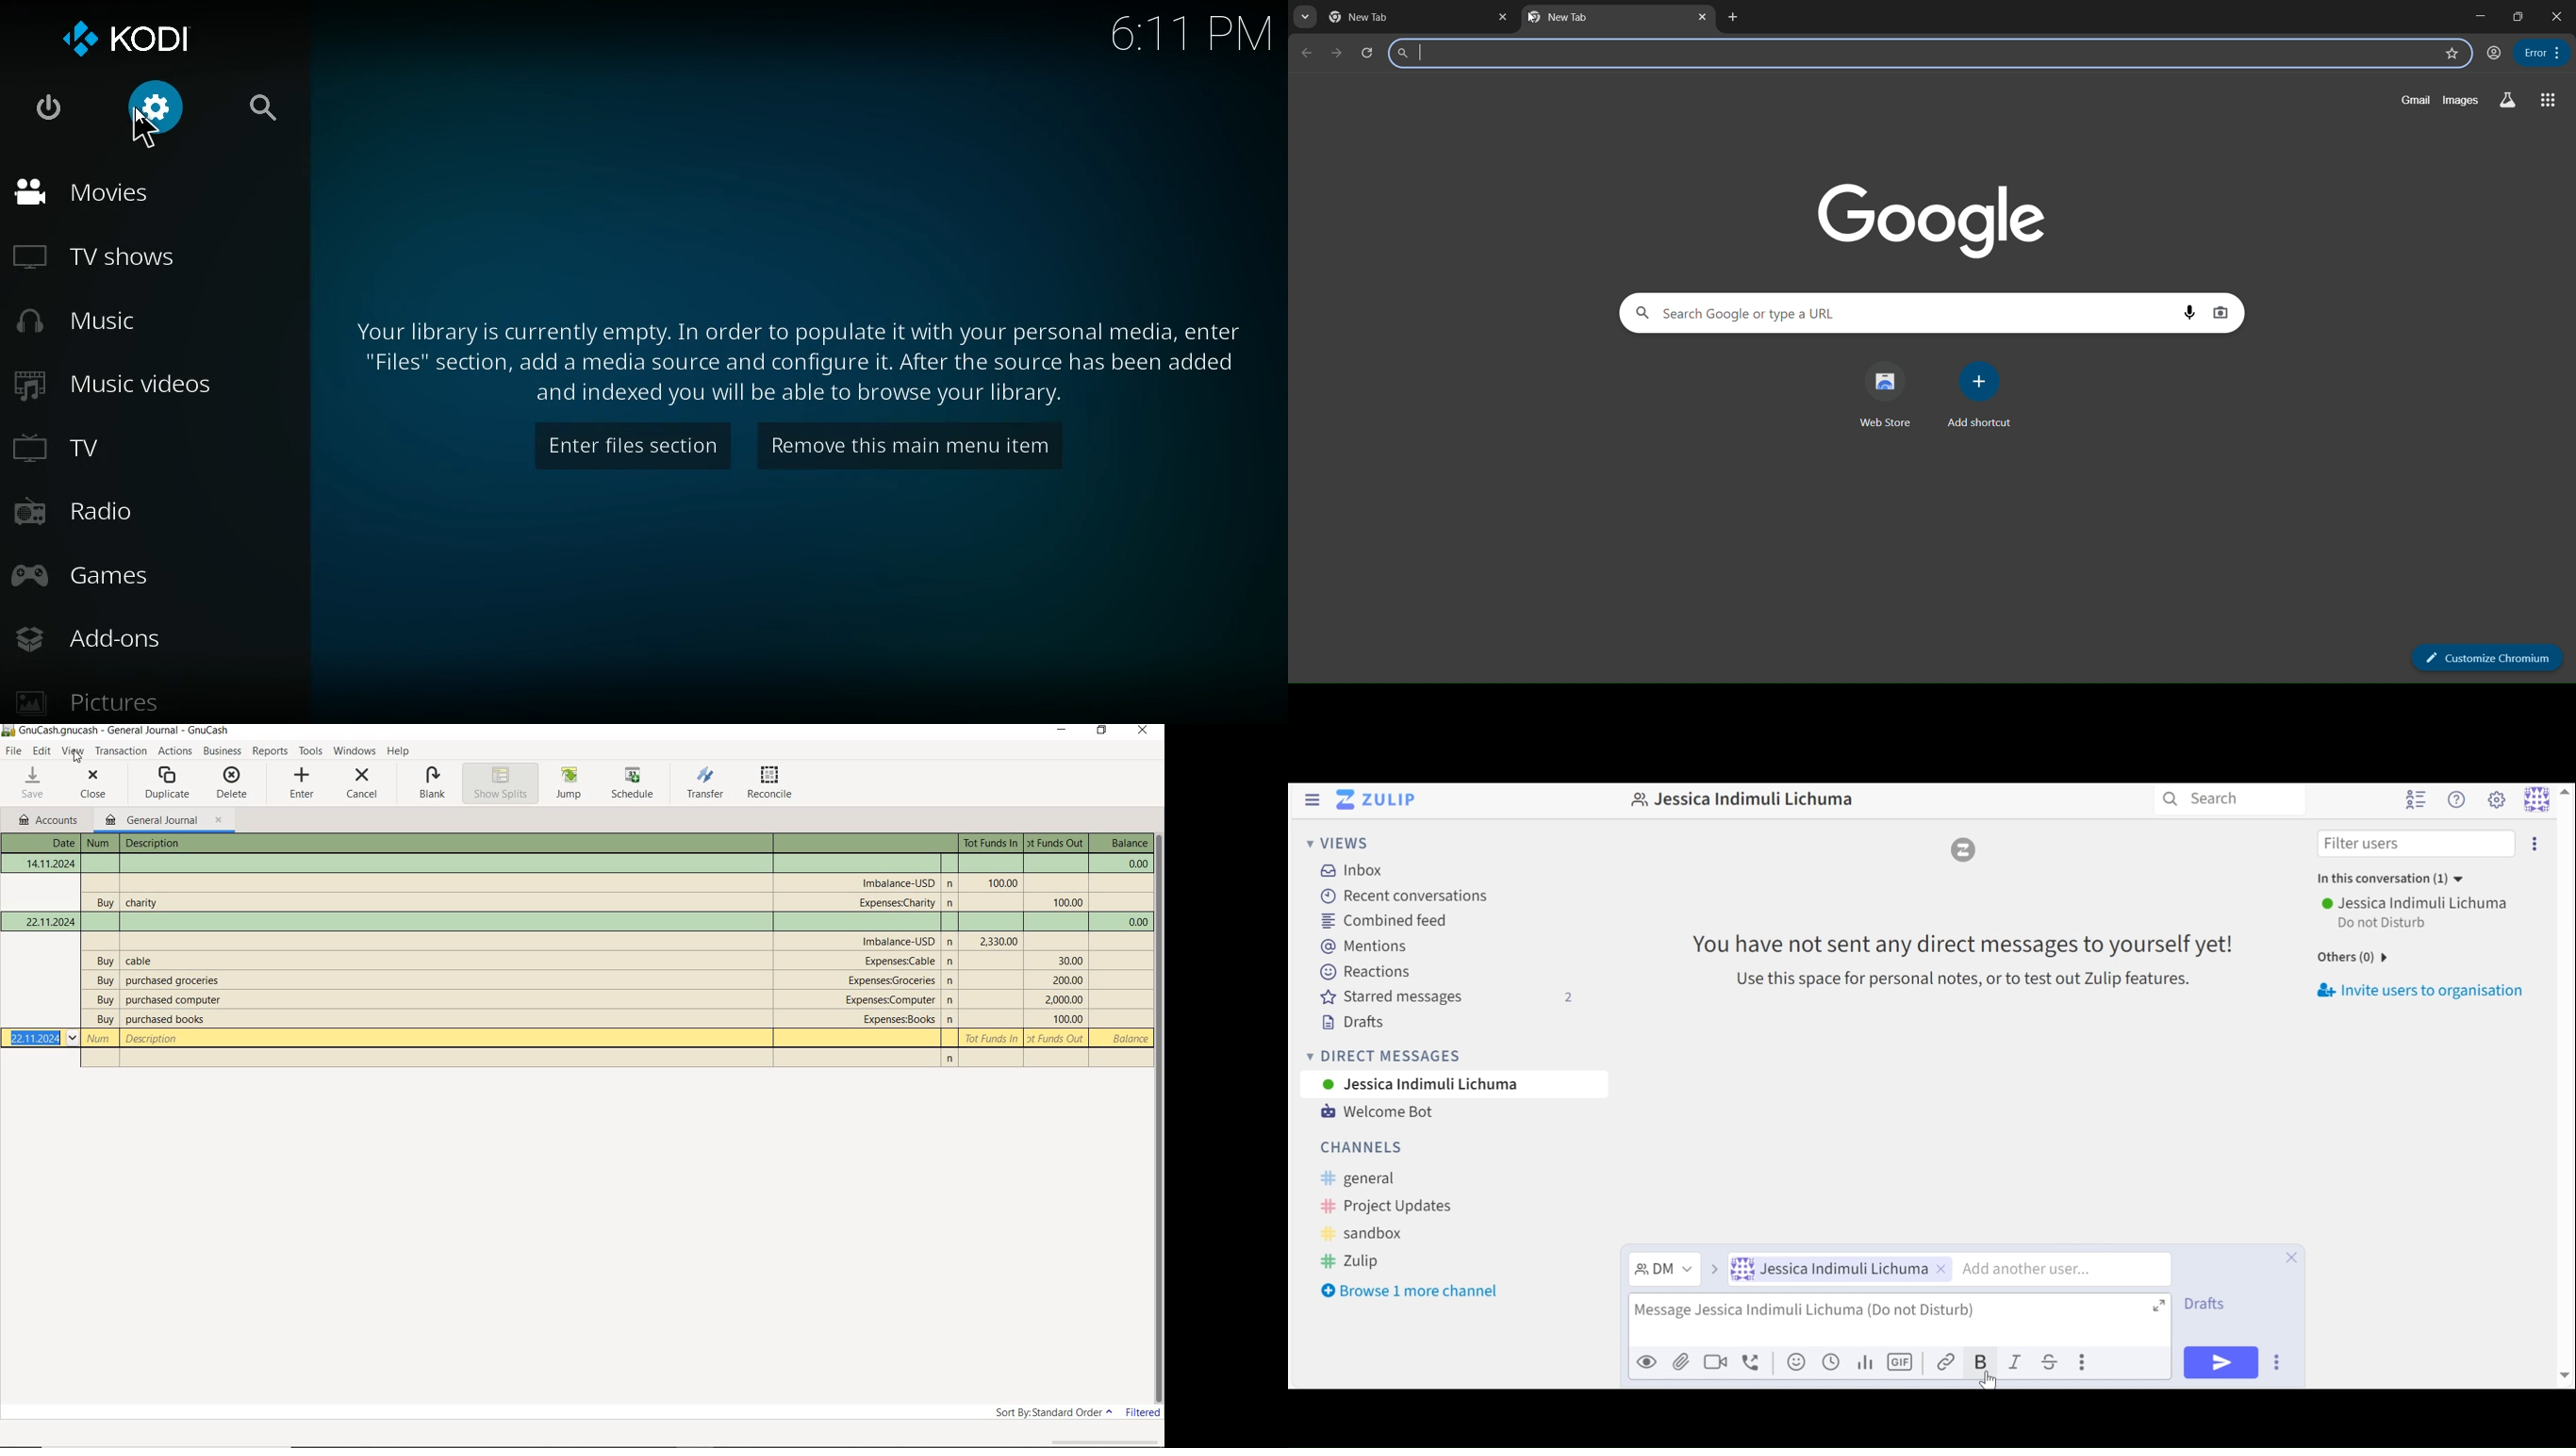 This screenshot has width=2576, height=1456. Describe the element at coordinates (2548, 798) in the screenshot. I see `Personal menu` at that location.